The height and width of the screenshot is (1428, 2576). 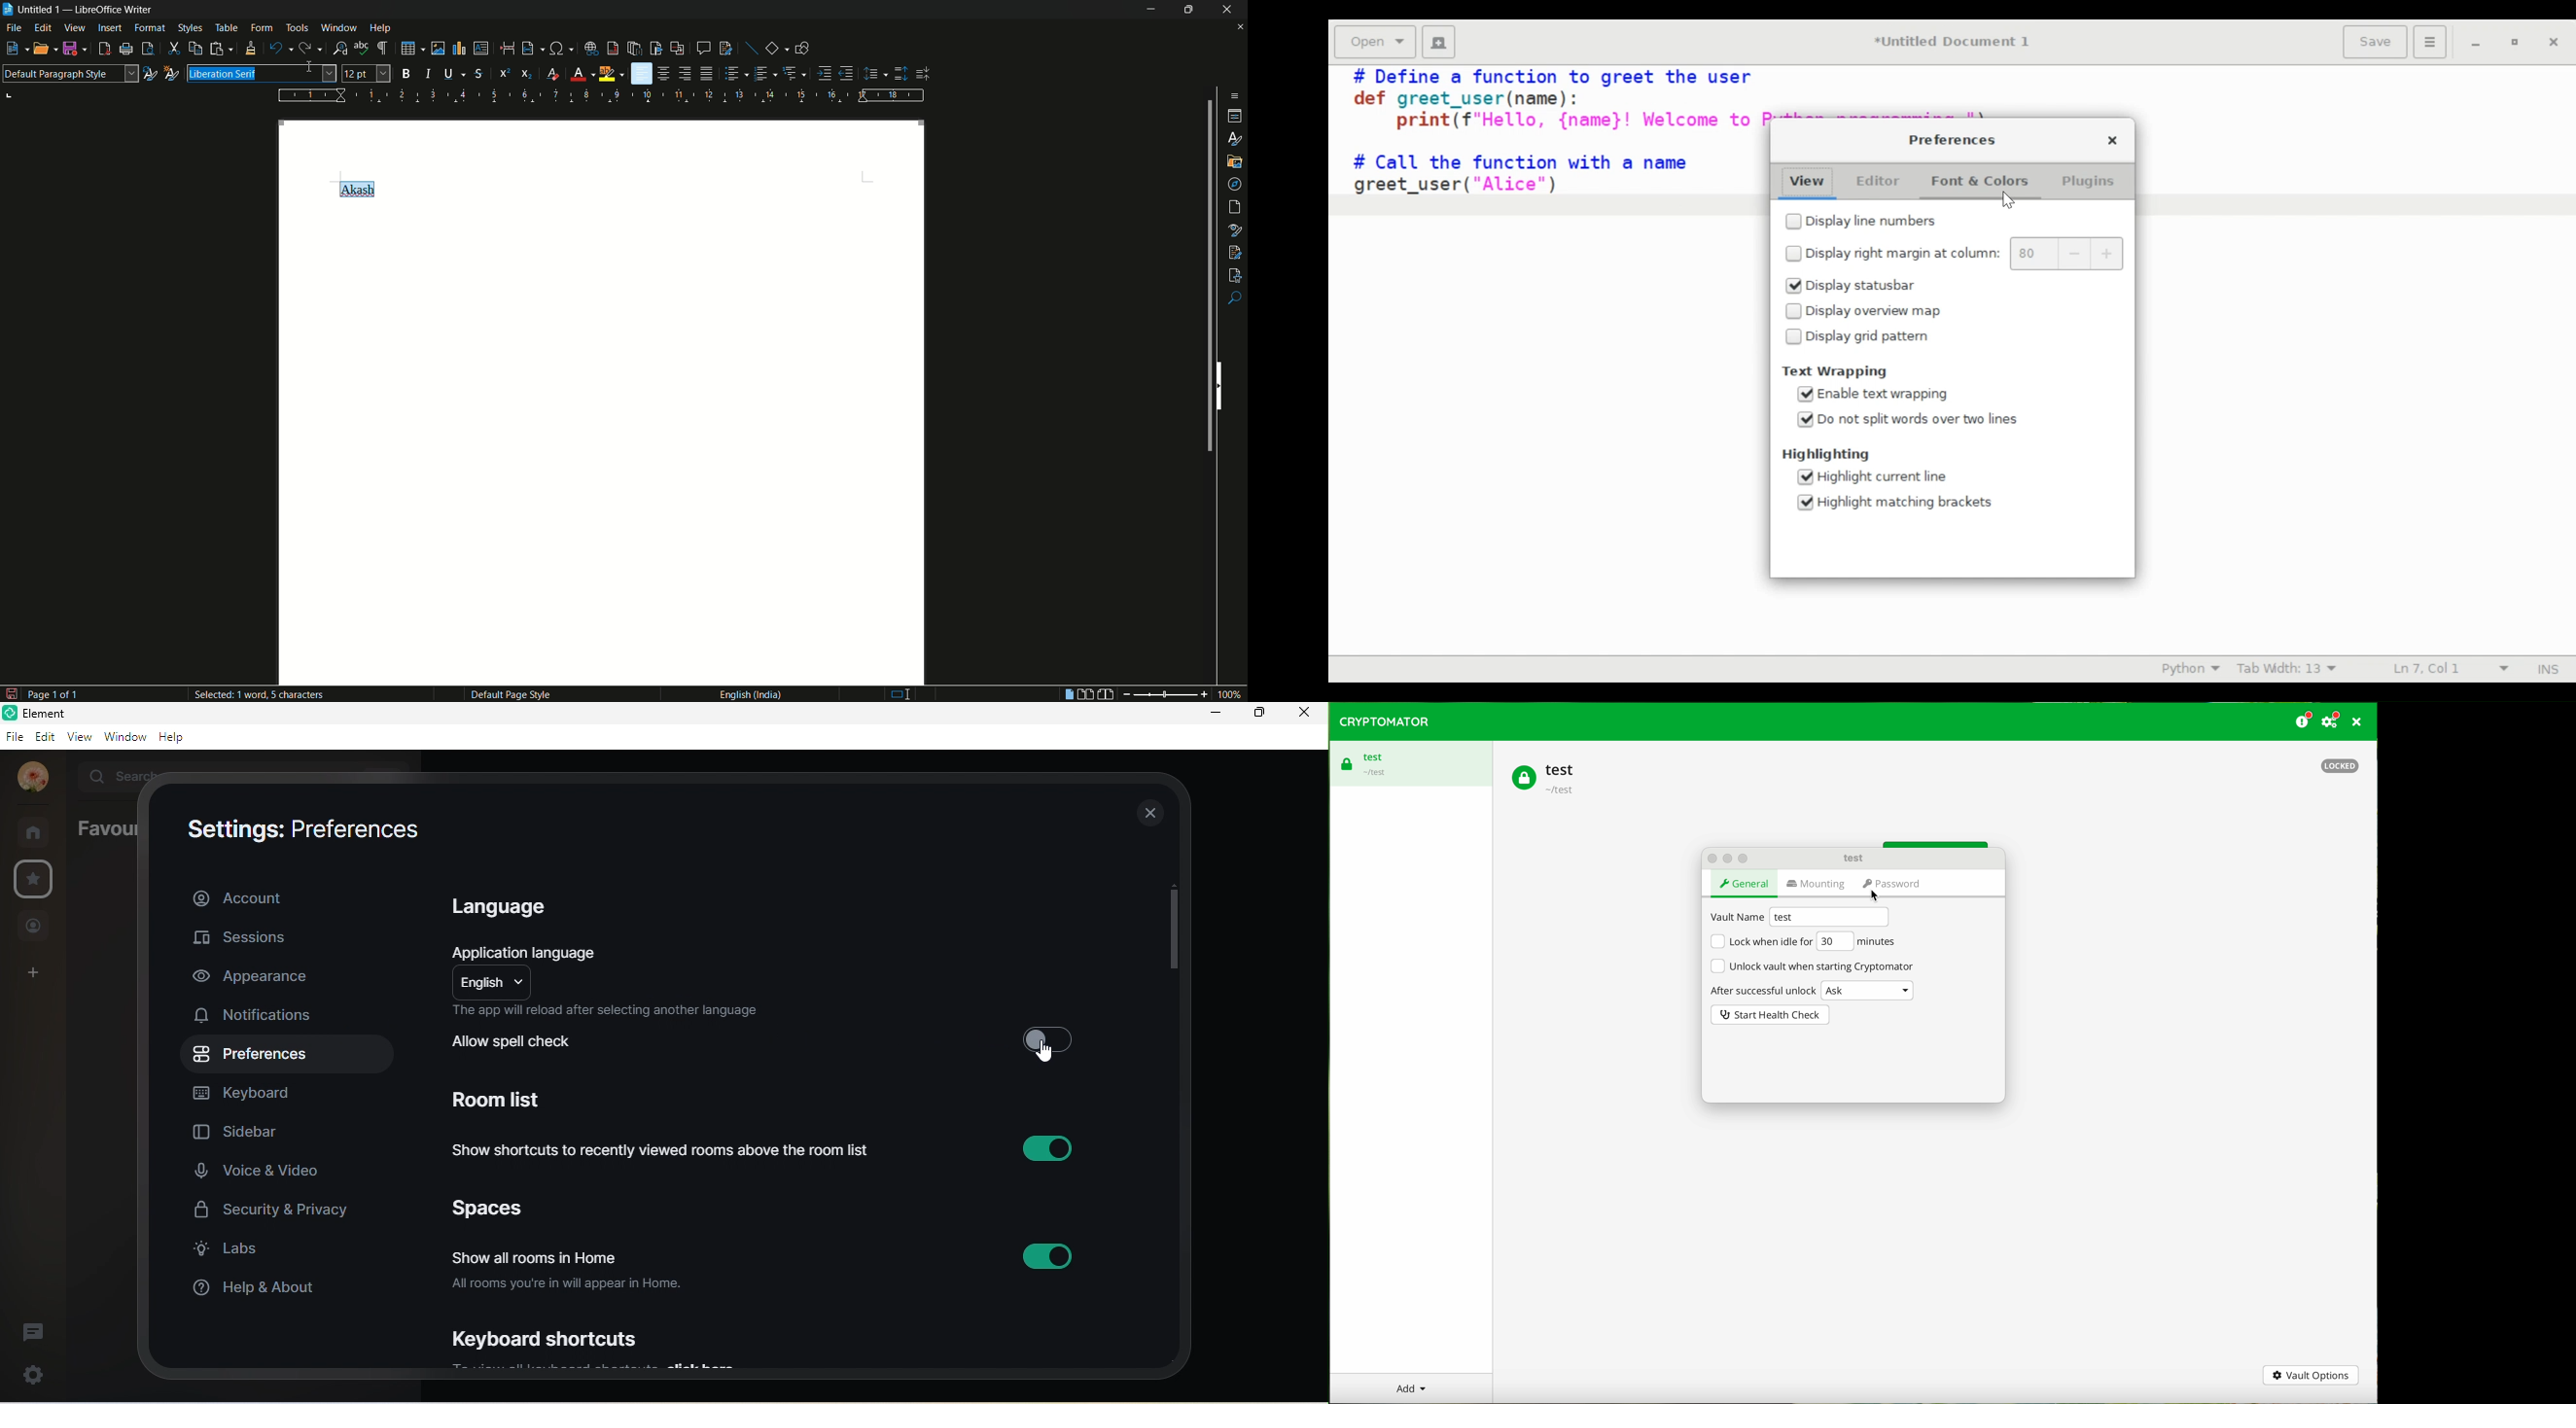 I want to click on insert text box, so click(x=480, y=48).